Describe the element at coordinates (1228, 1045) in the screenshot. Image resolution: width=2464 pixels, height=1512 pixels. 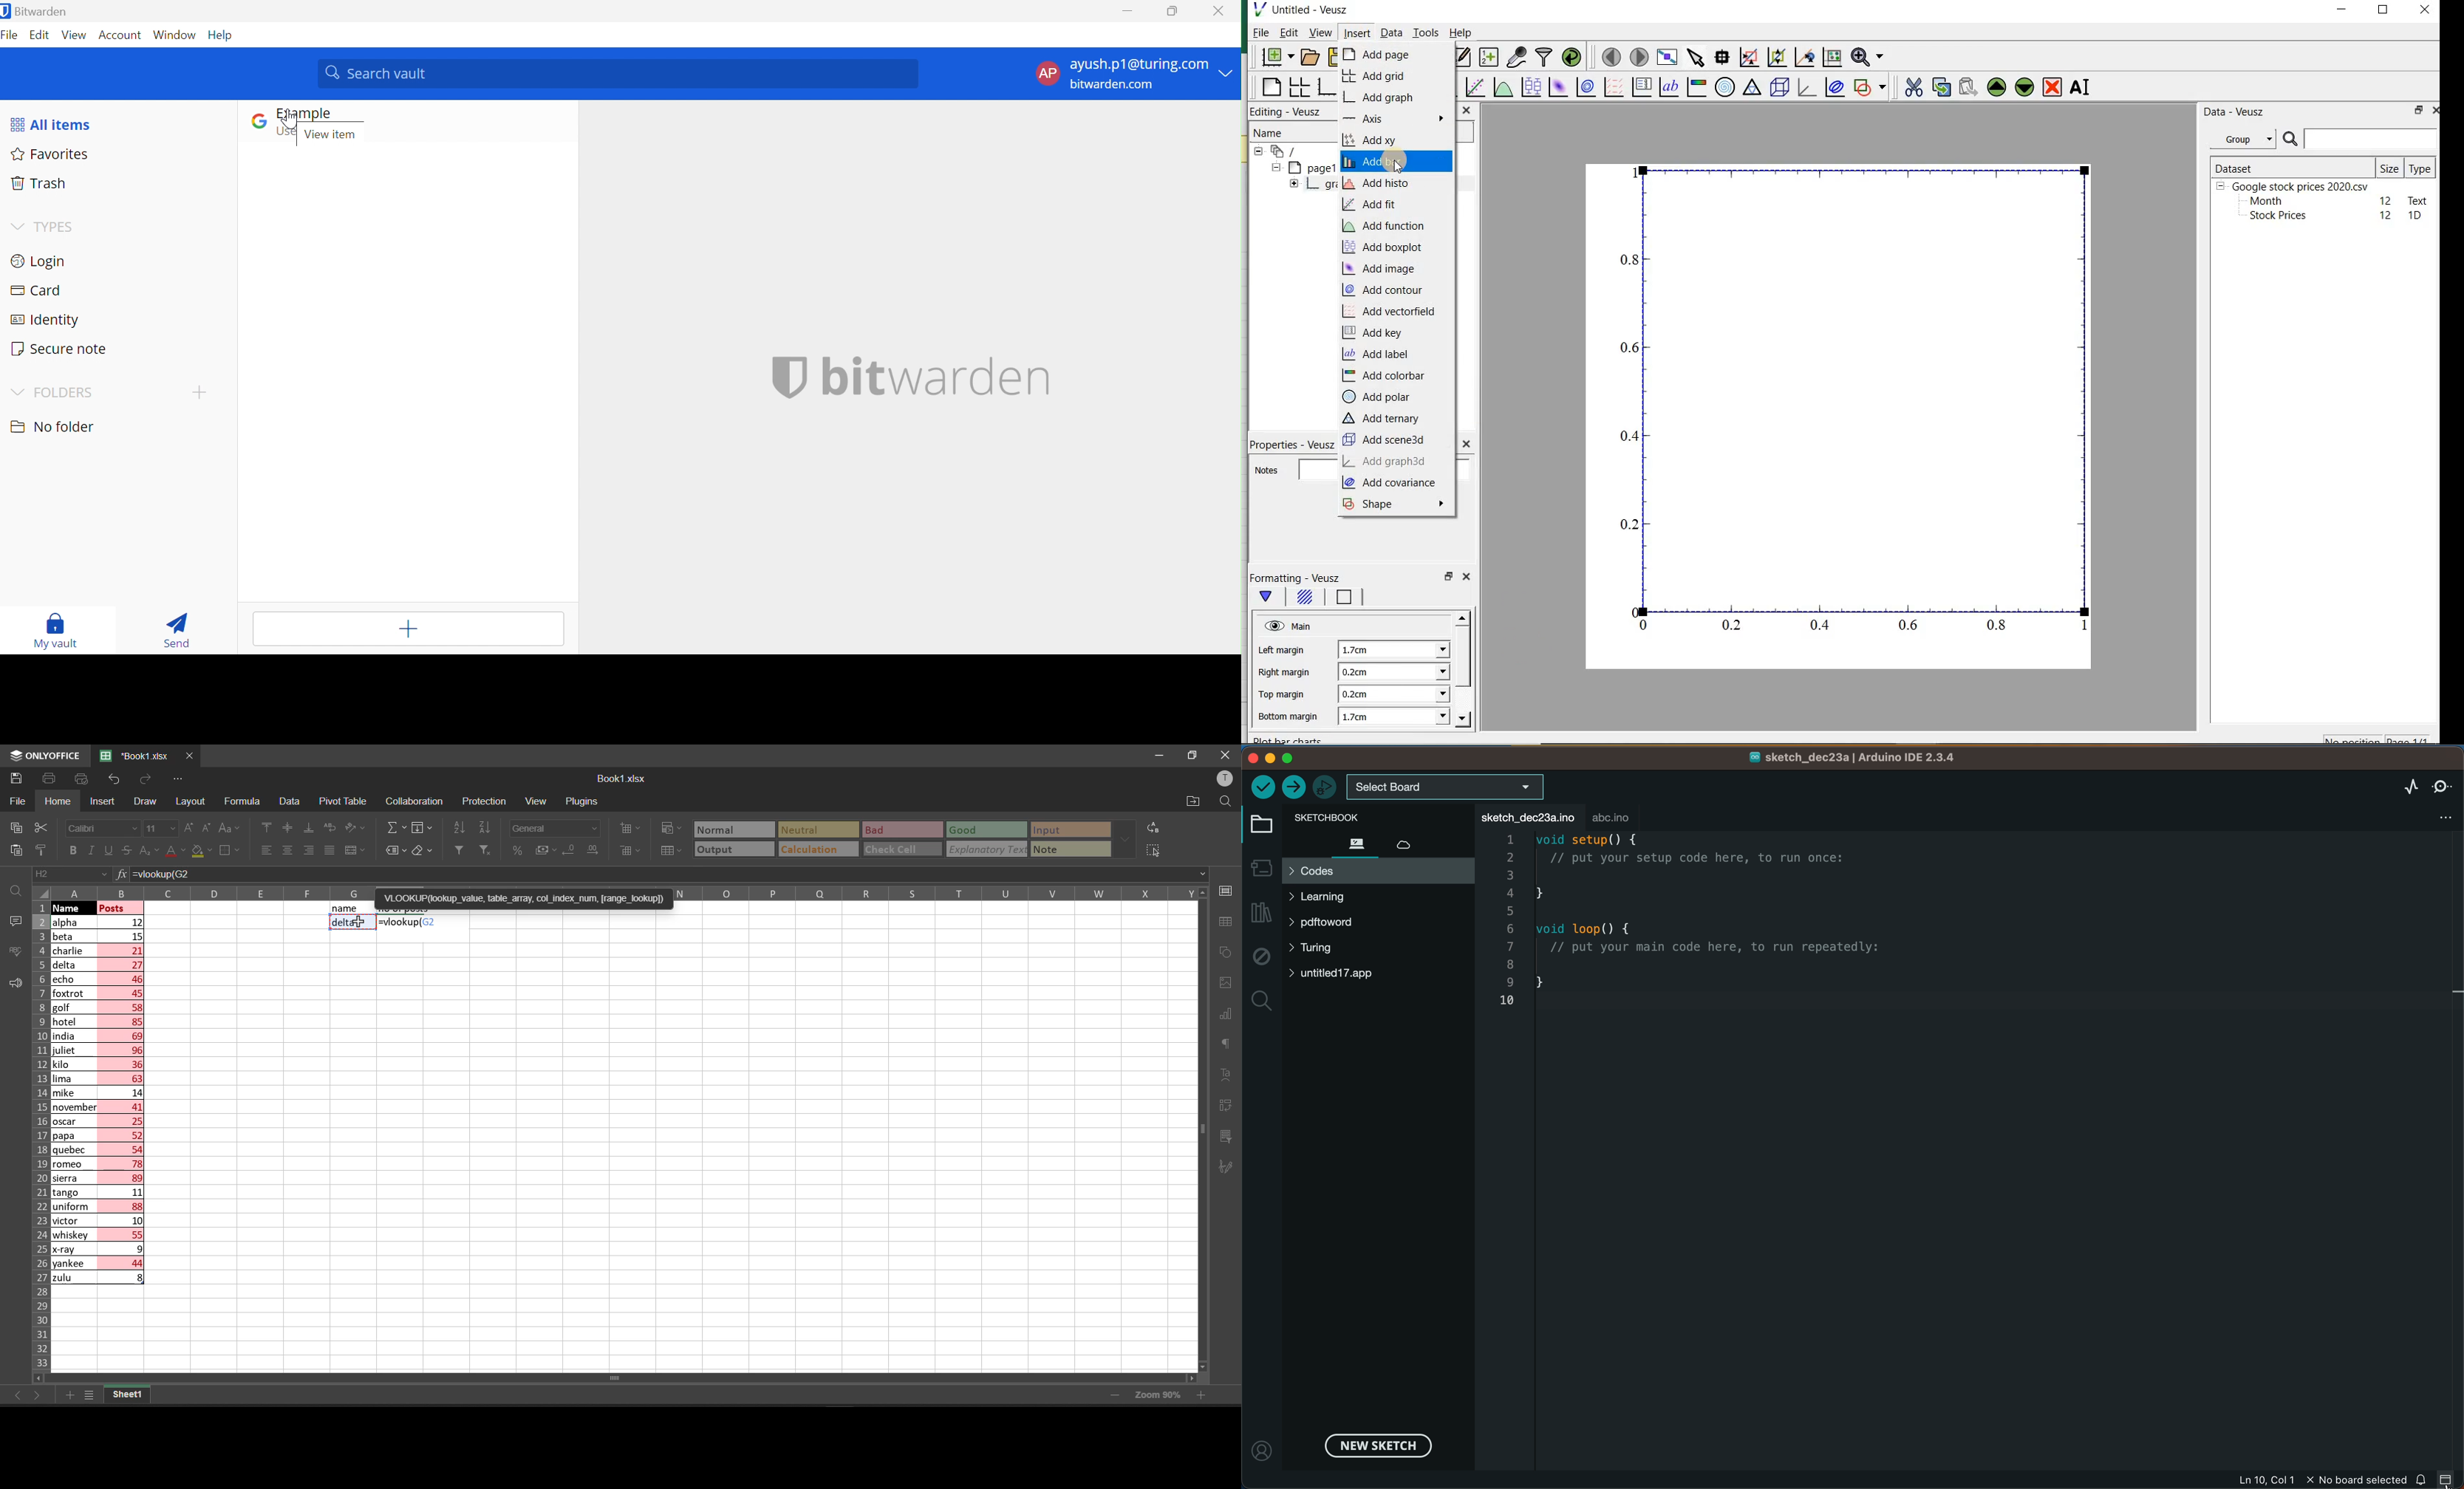
I see `paragraph settings` at that location.